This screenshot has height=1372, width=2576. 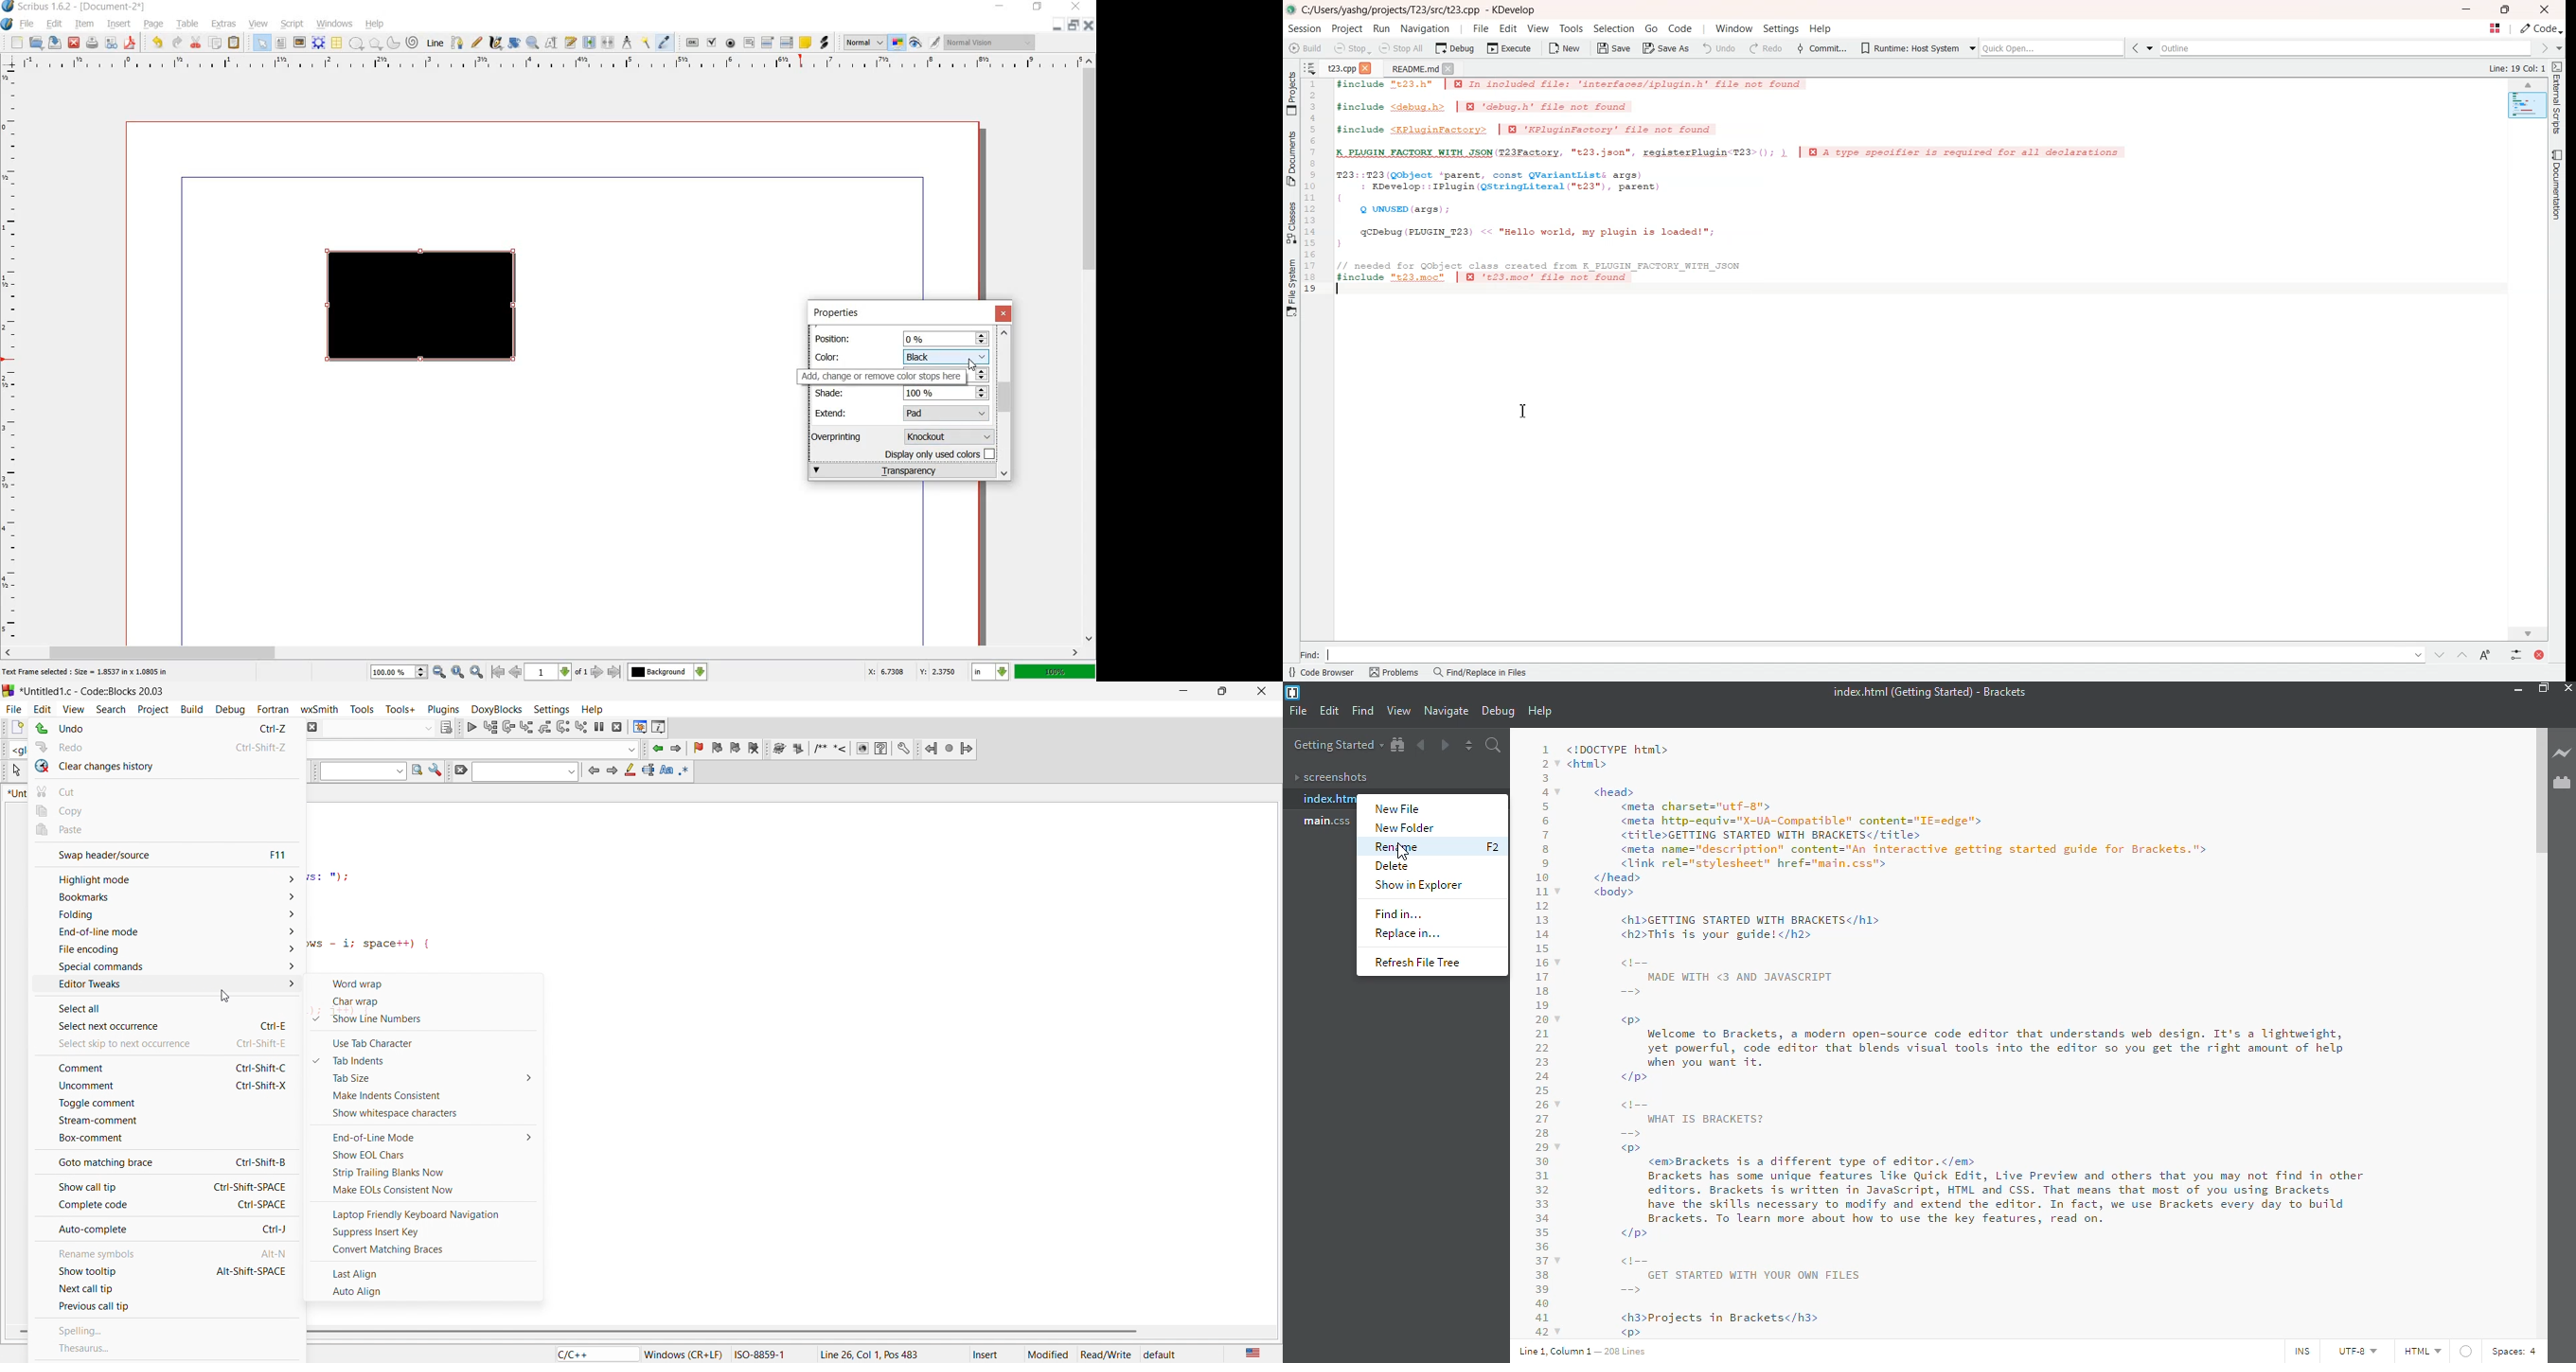 I want to click on spelling, so click(x=168, y=1326).